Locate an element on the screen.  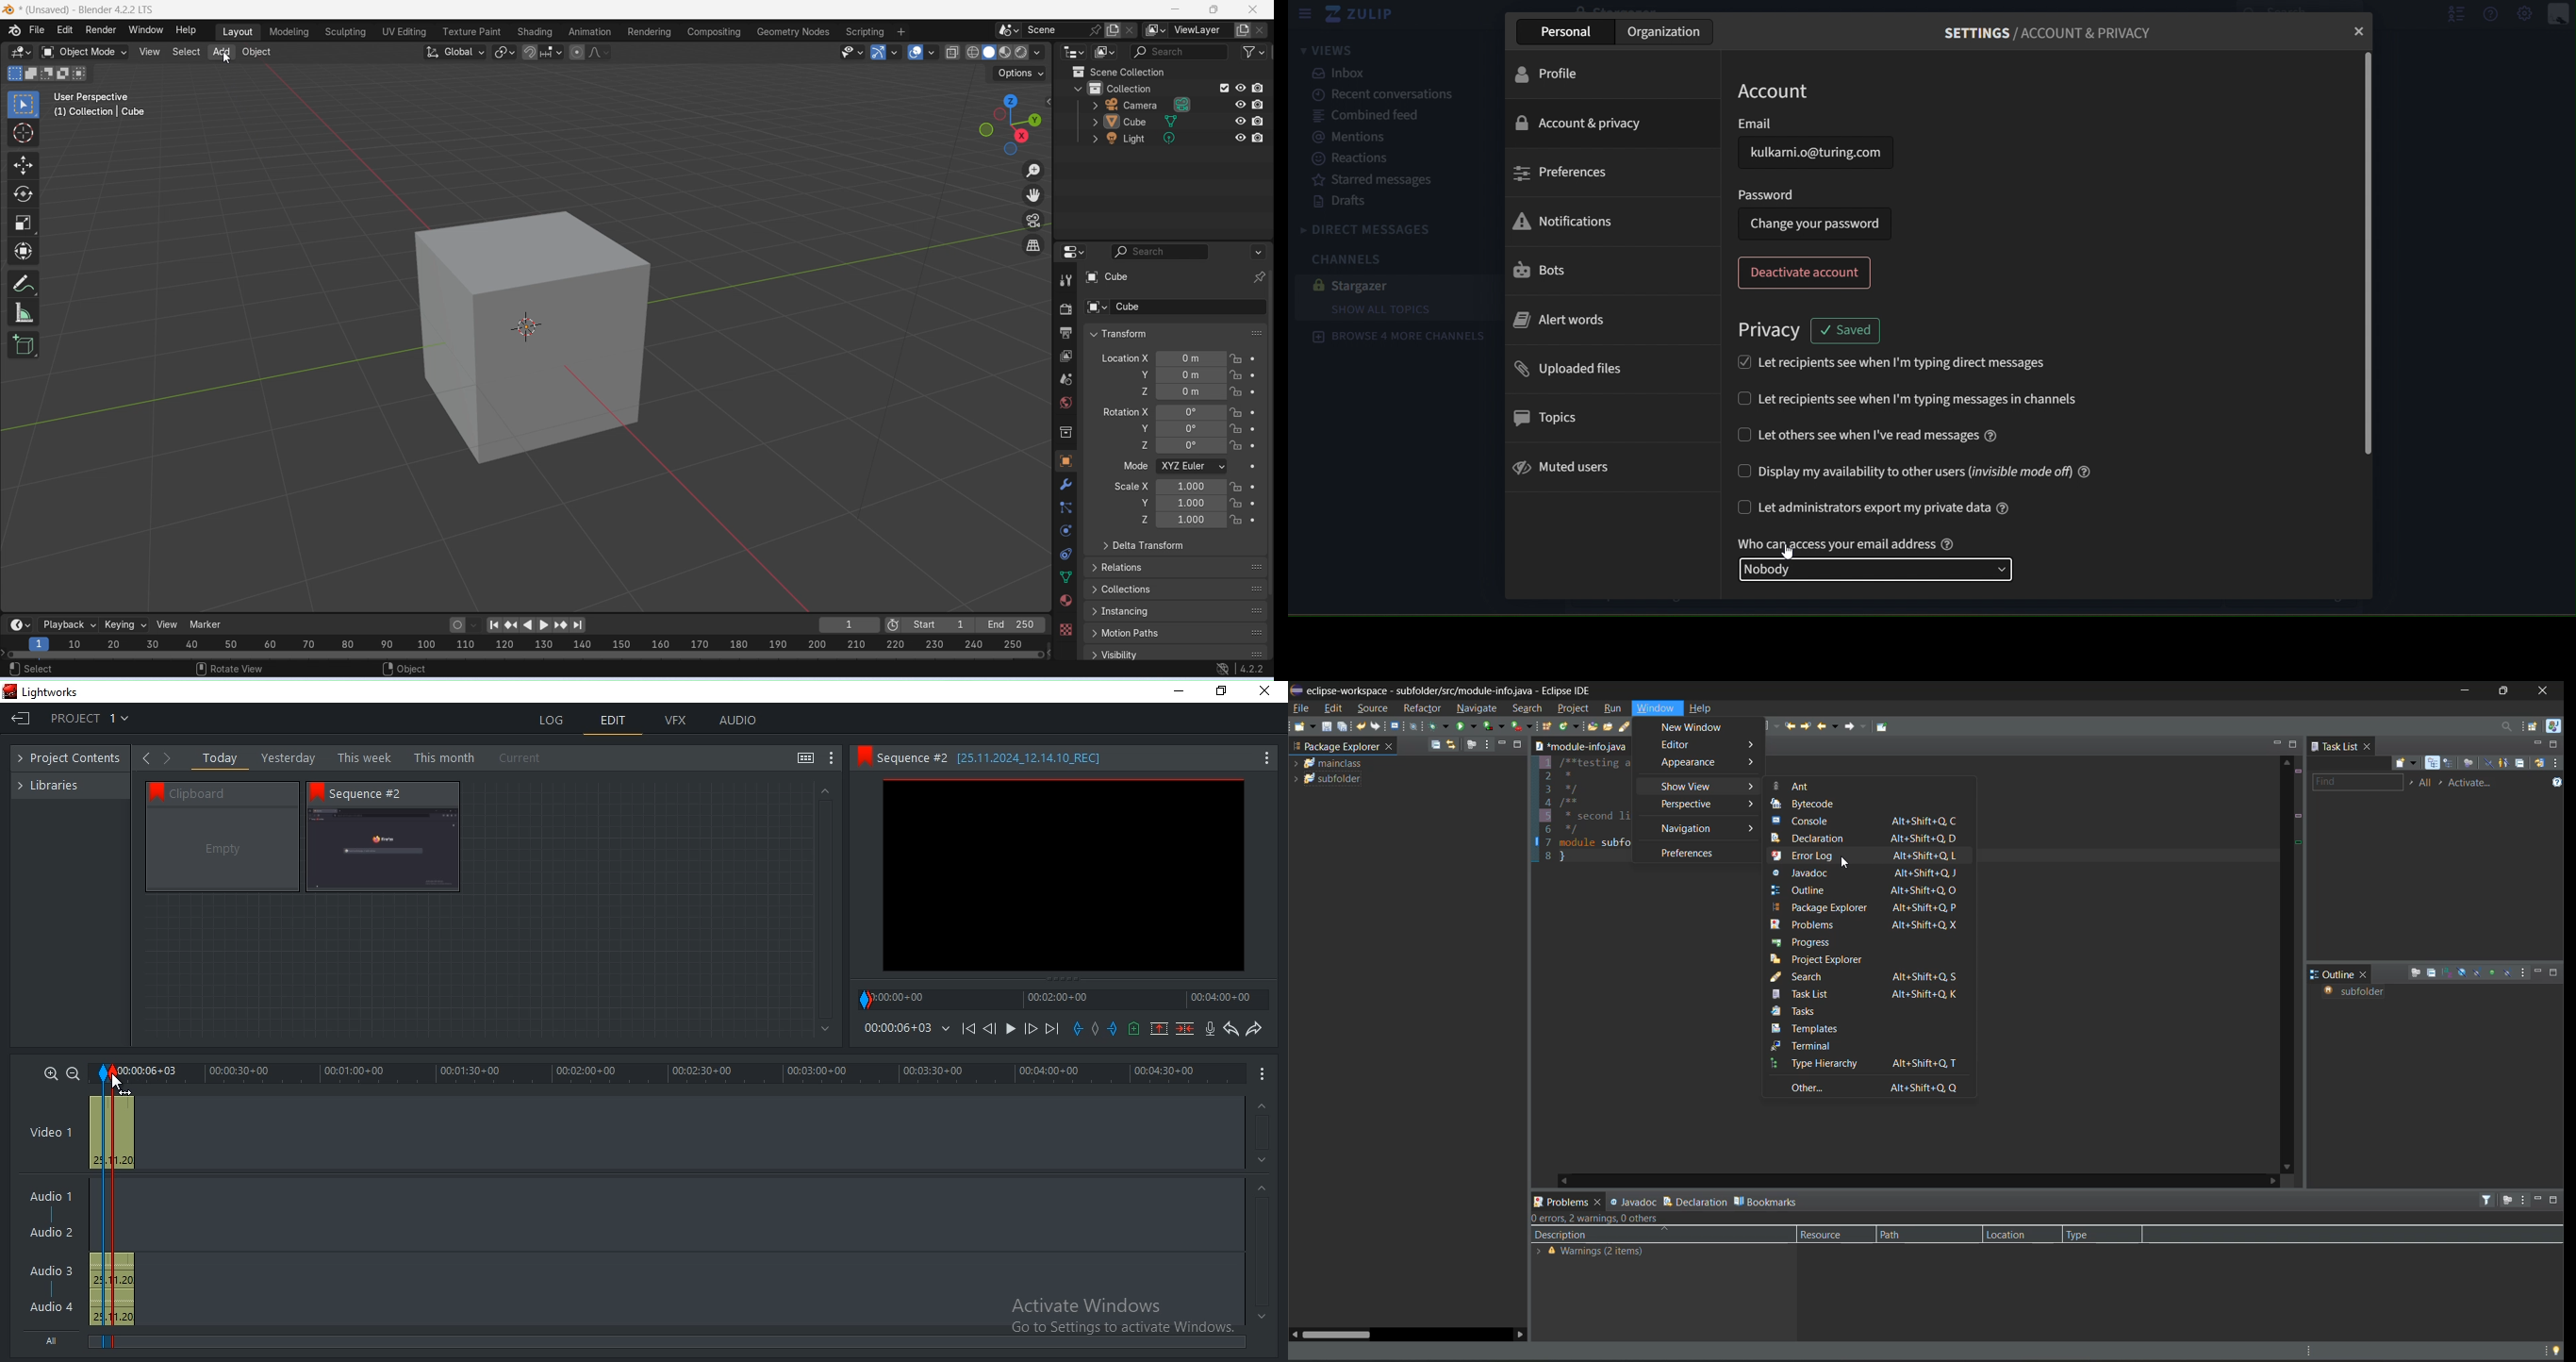
Audio 1 is located at coordinates (47, 1198).